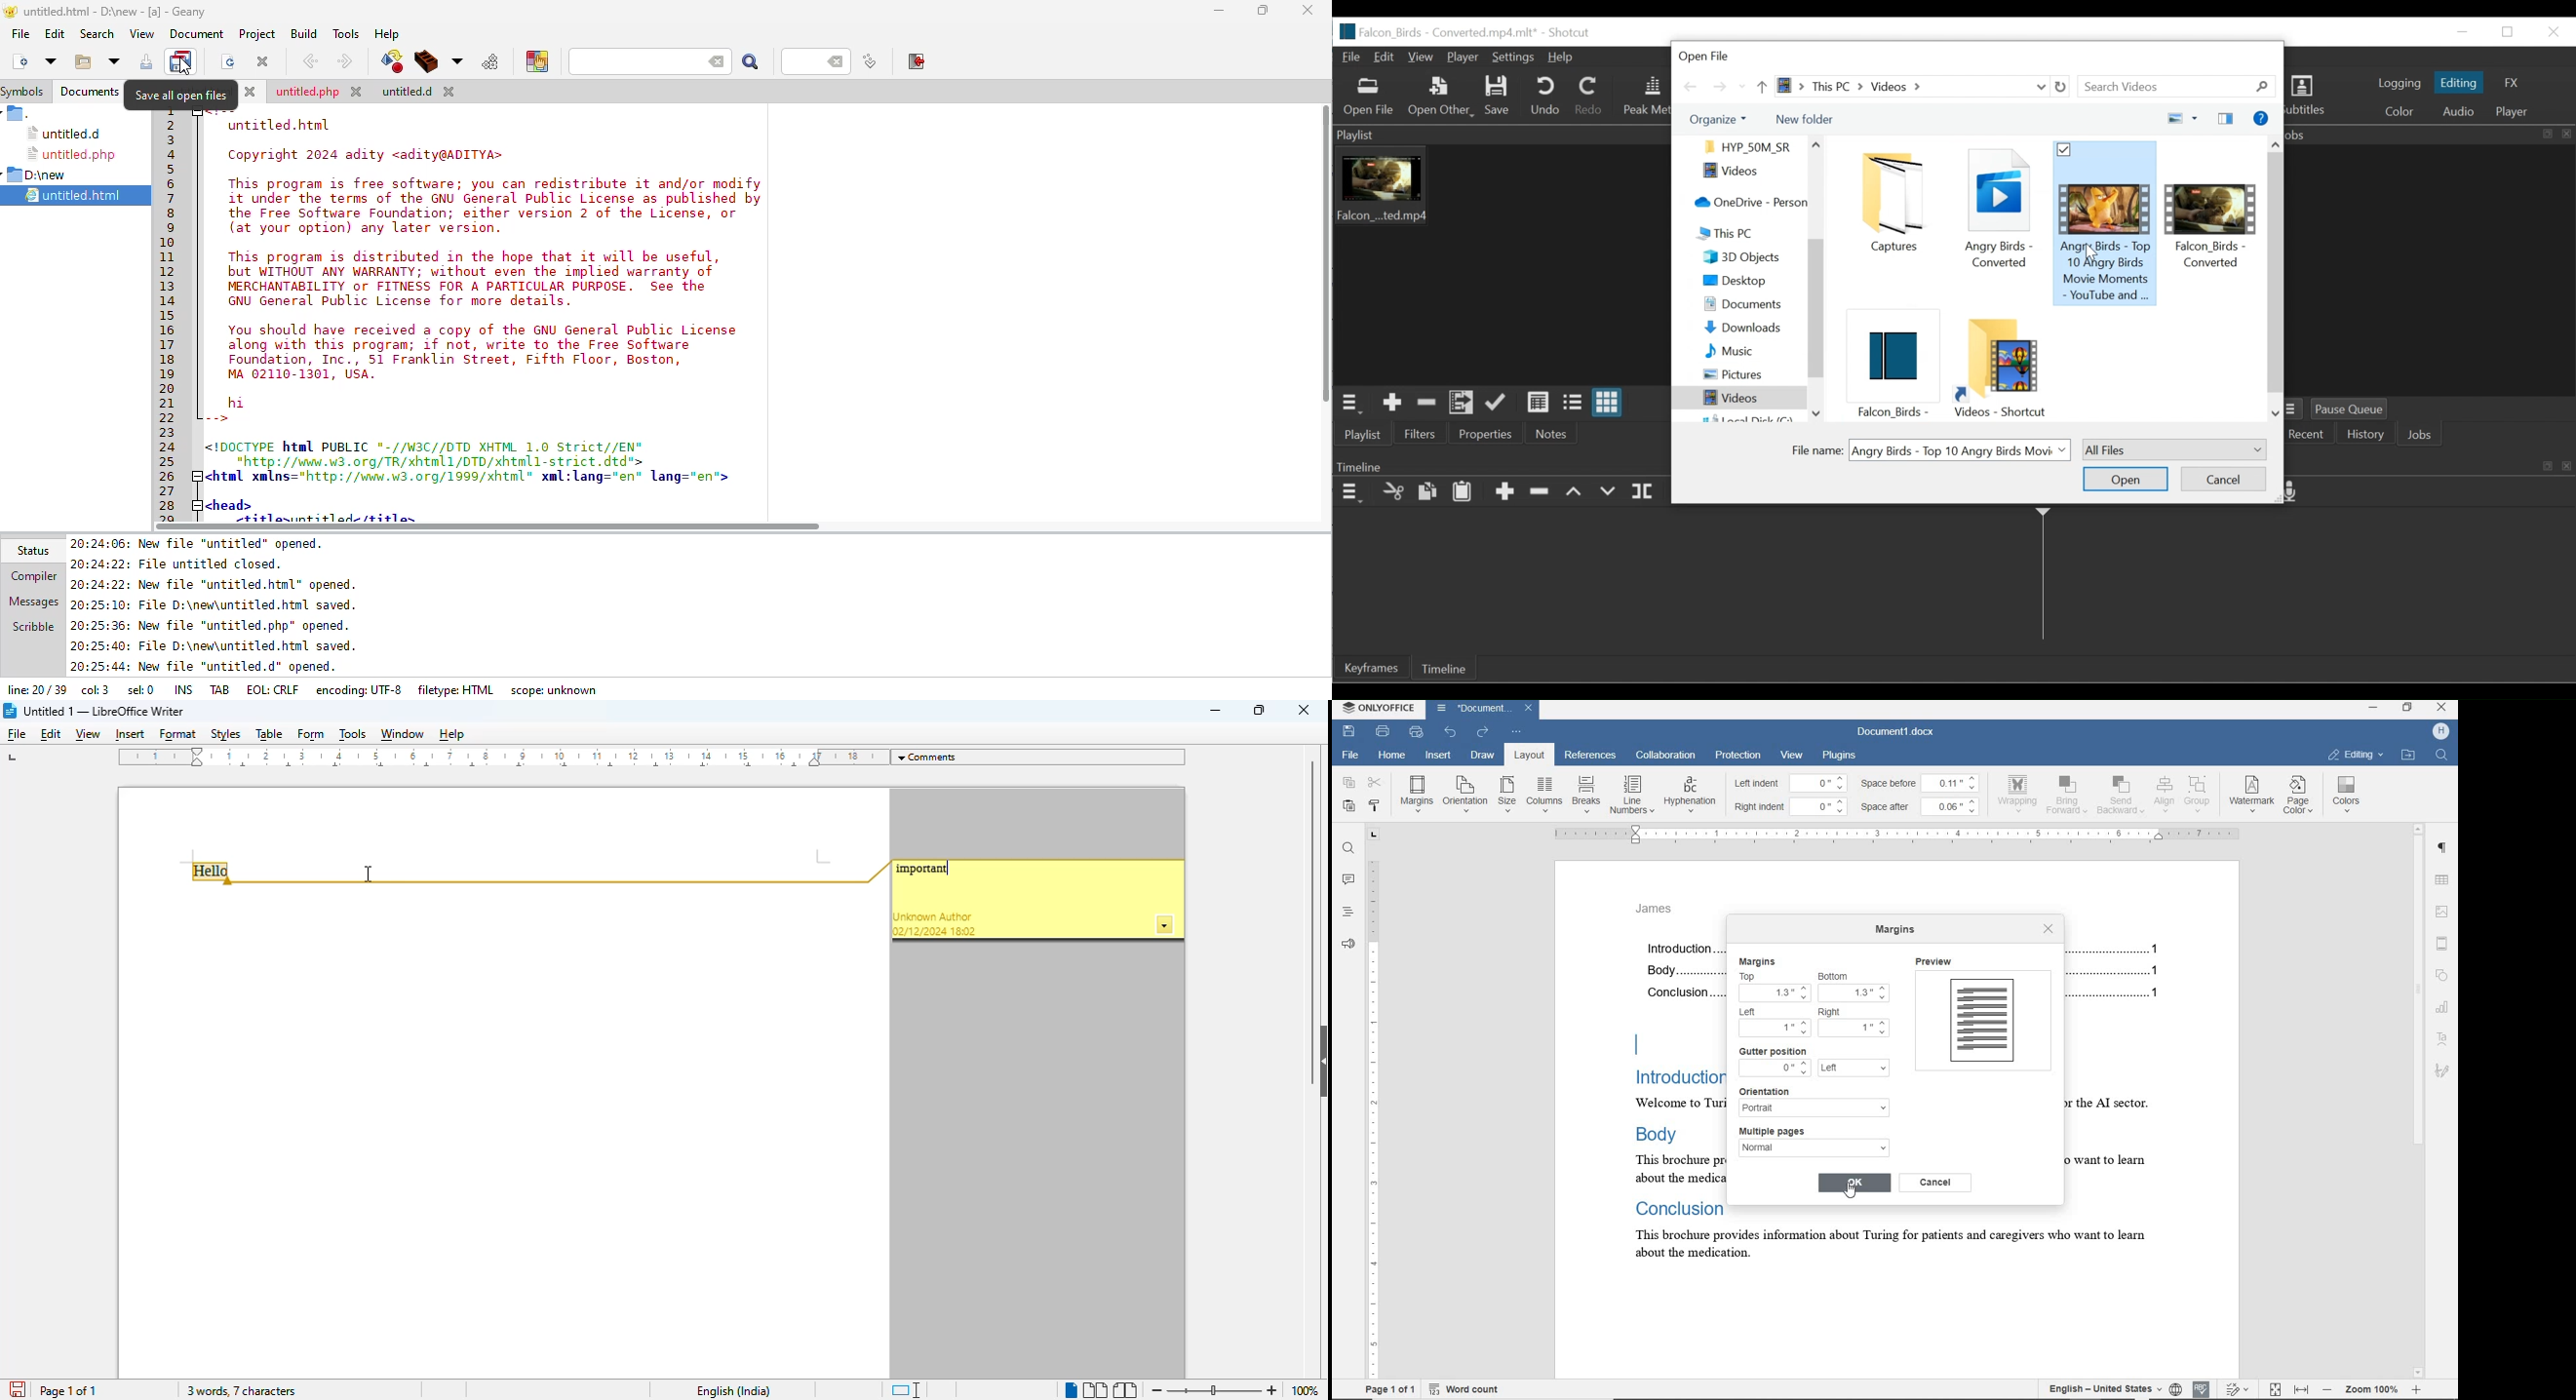 The image size is (2576, 1400). Describe the element at coordinates (214, 873) in the screenshot. I see `hotkey (Ctrl+alt+C) on selected text` at that location.